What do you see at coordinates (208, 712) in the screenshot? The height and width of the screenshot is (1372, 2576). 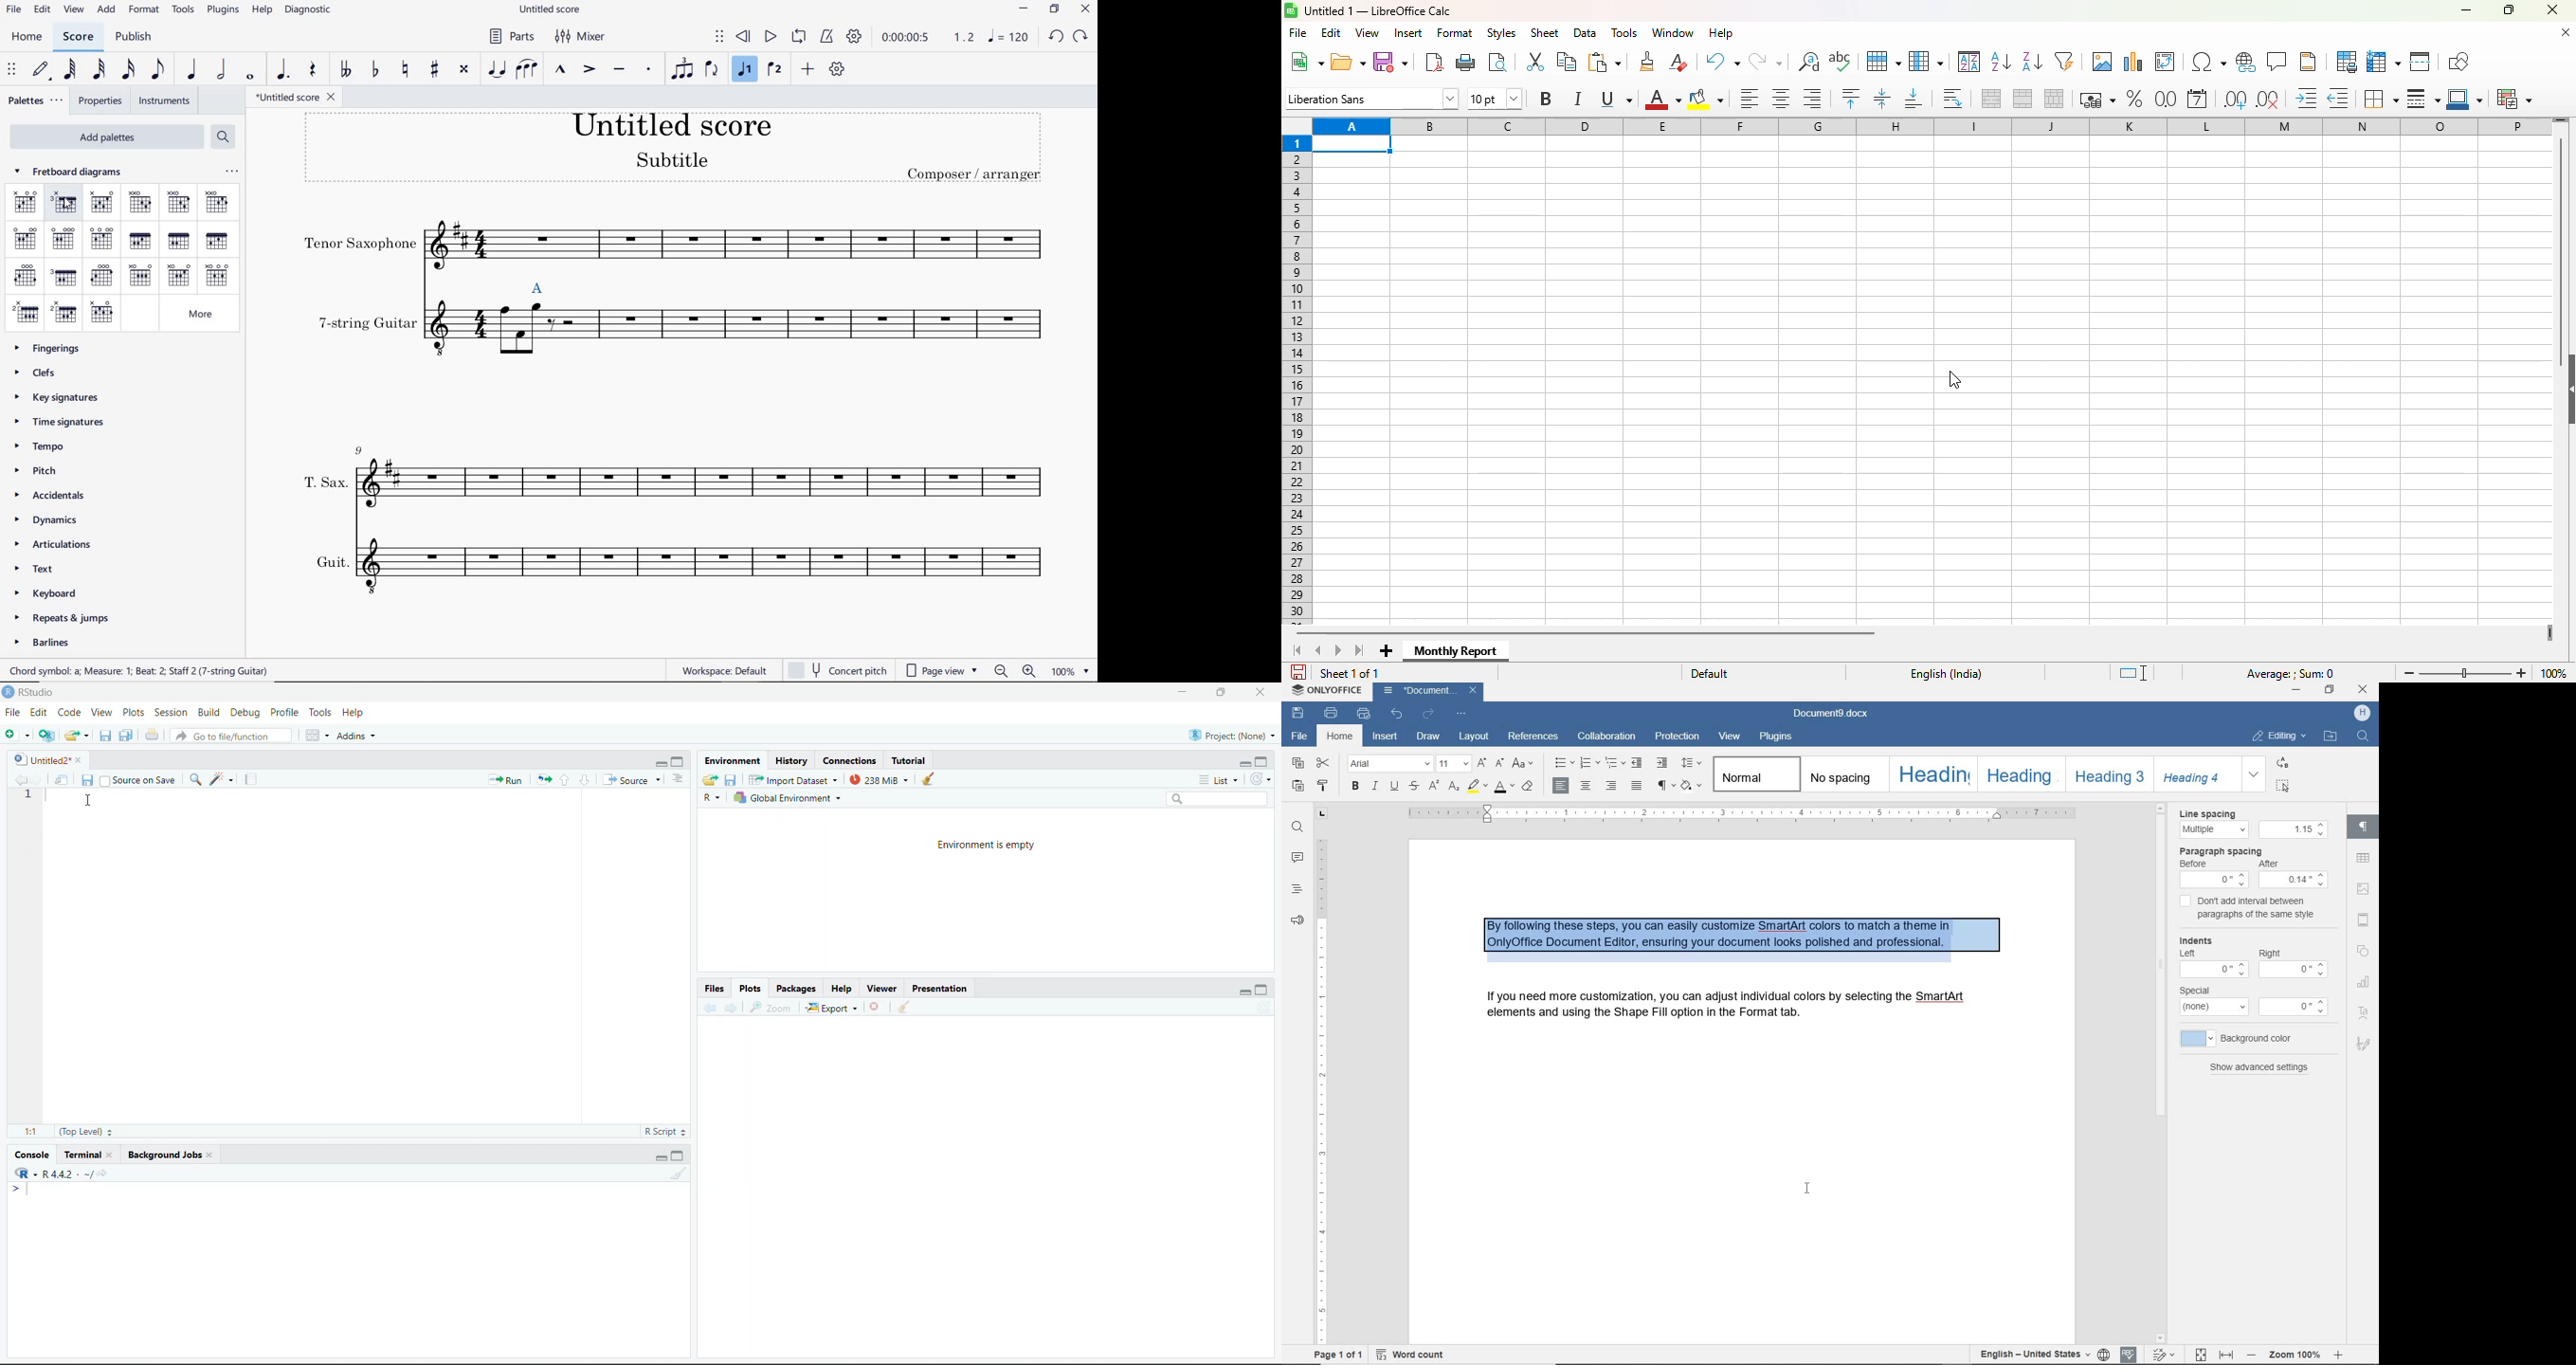 I see `Build` at bounding box center [208, 712].